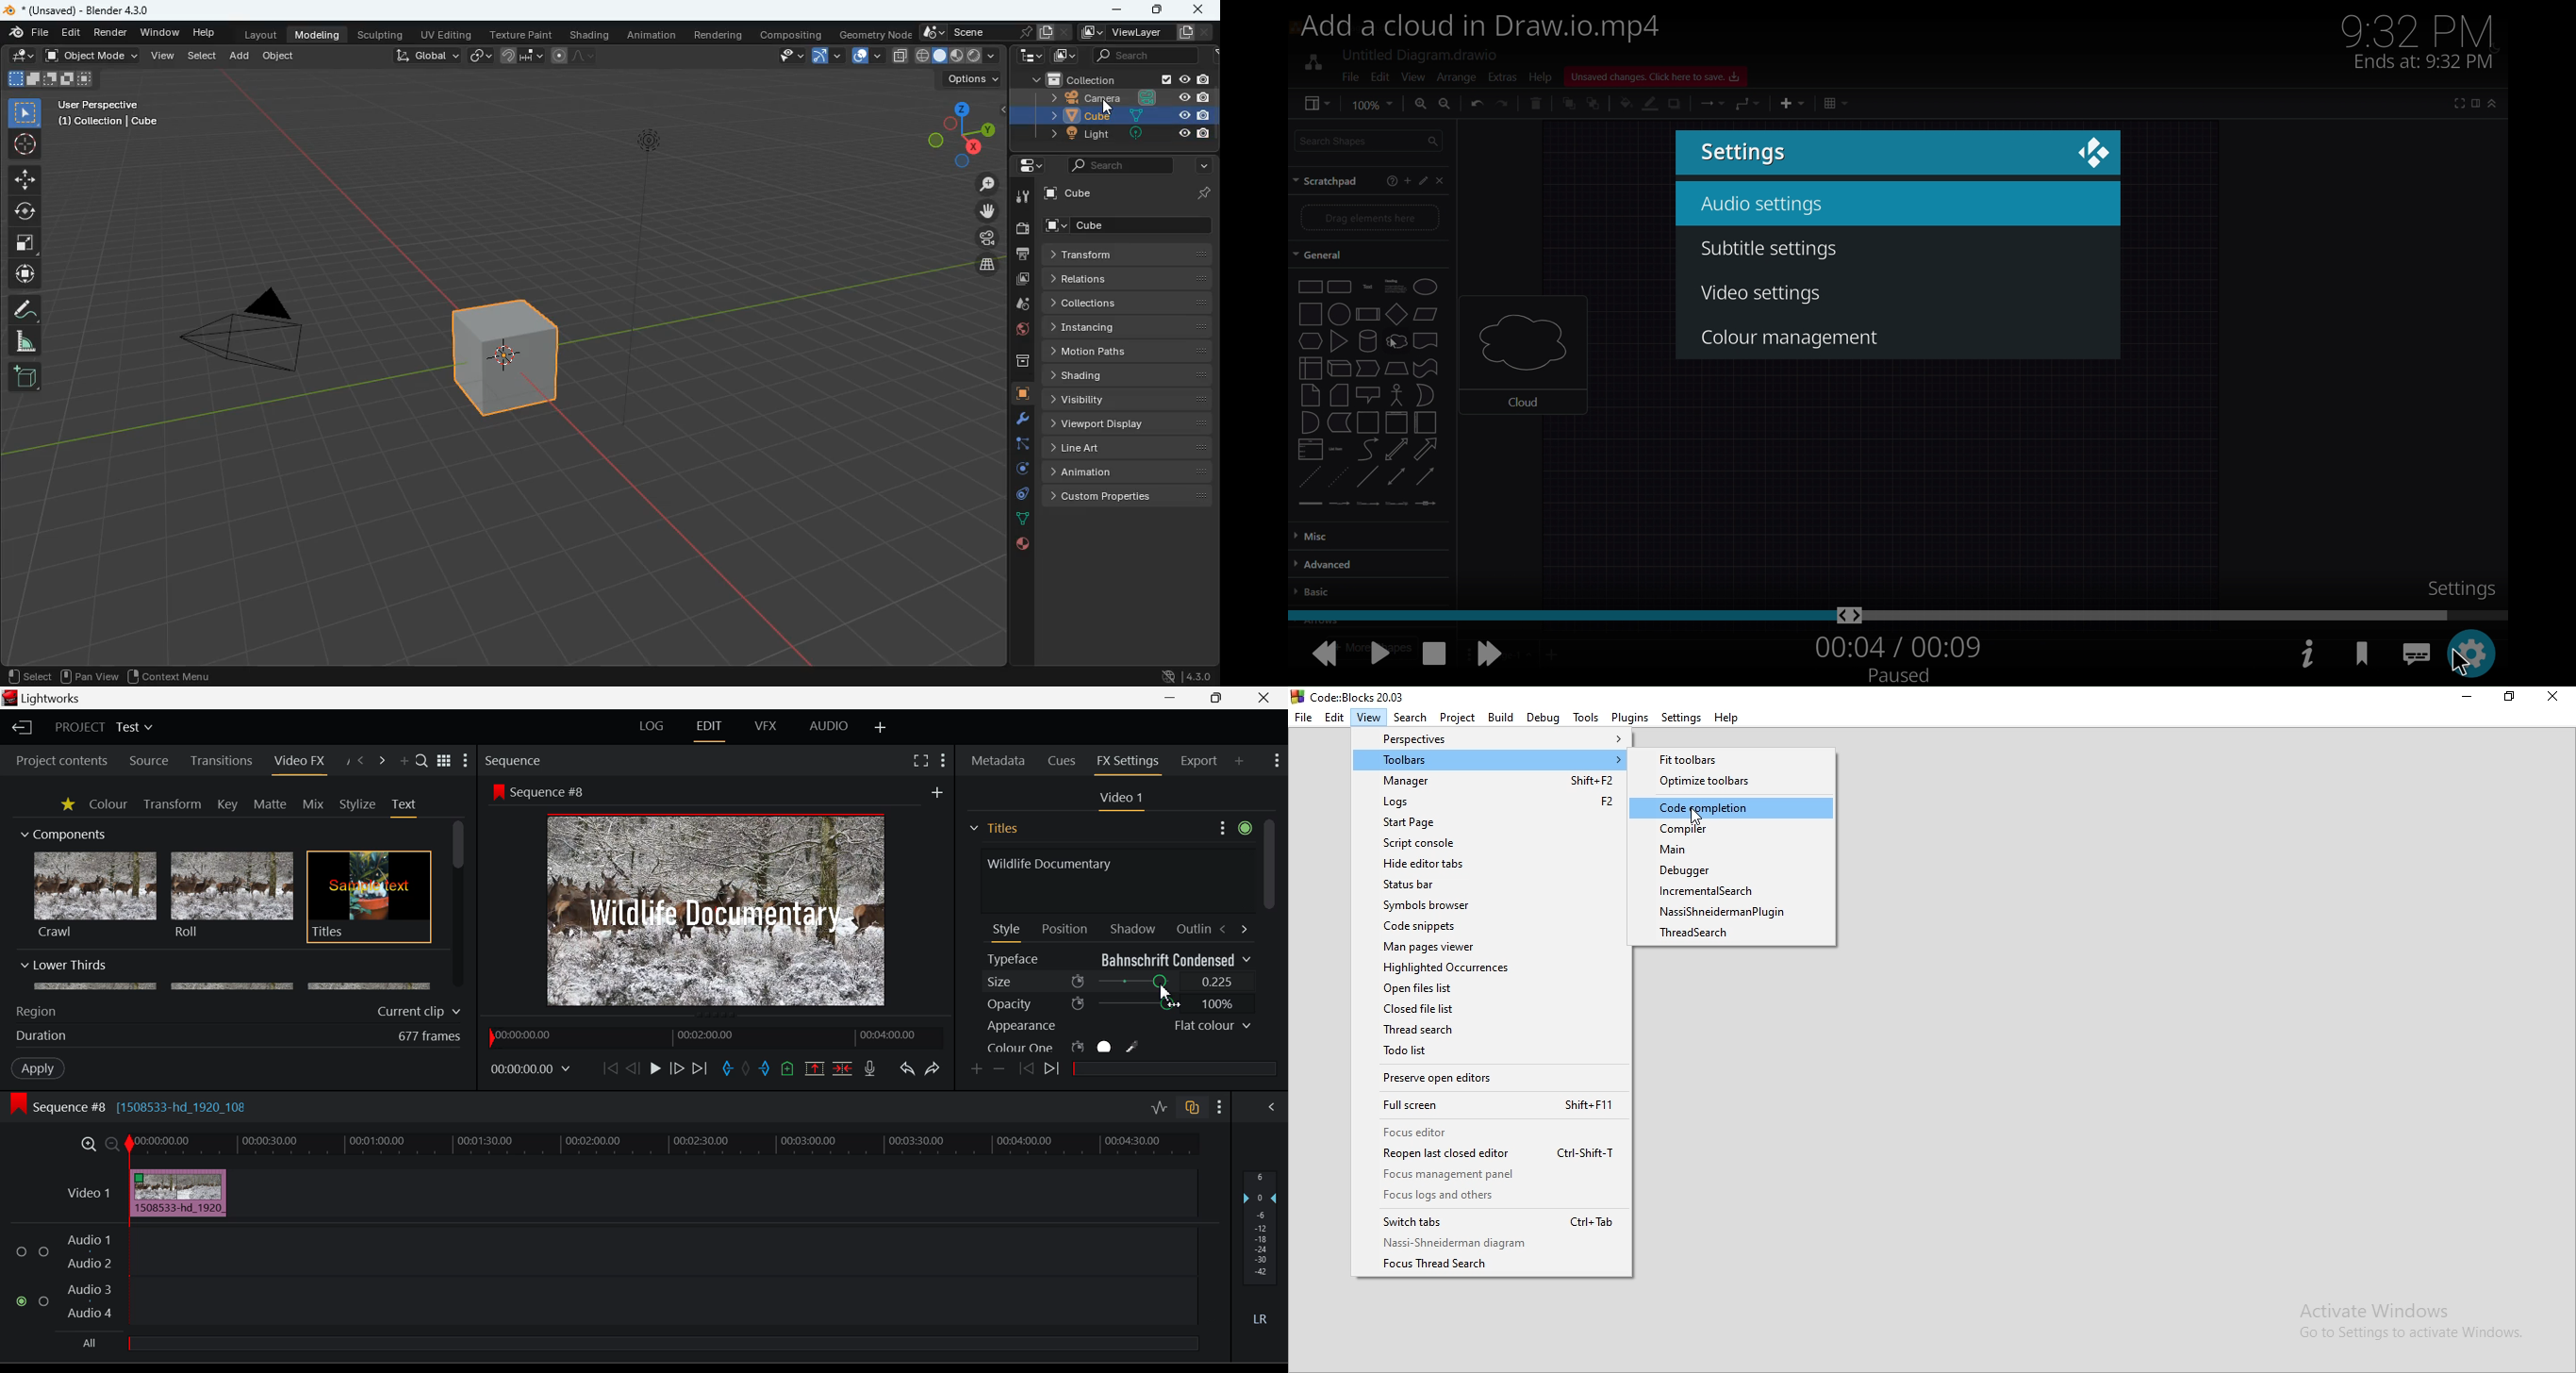  What do you see at coordinates (845, 1068) in the screenshot?
I see `Delete/Cut` at bounding box center [845, 1068].